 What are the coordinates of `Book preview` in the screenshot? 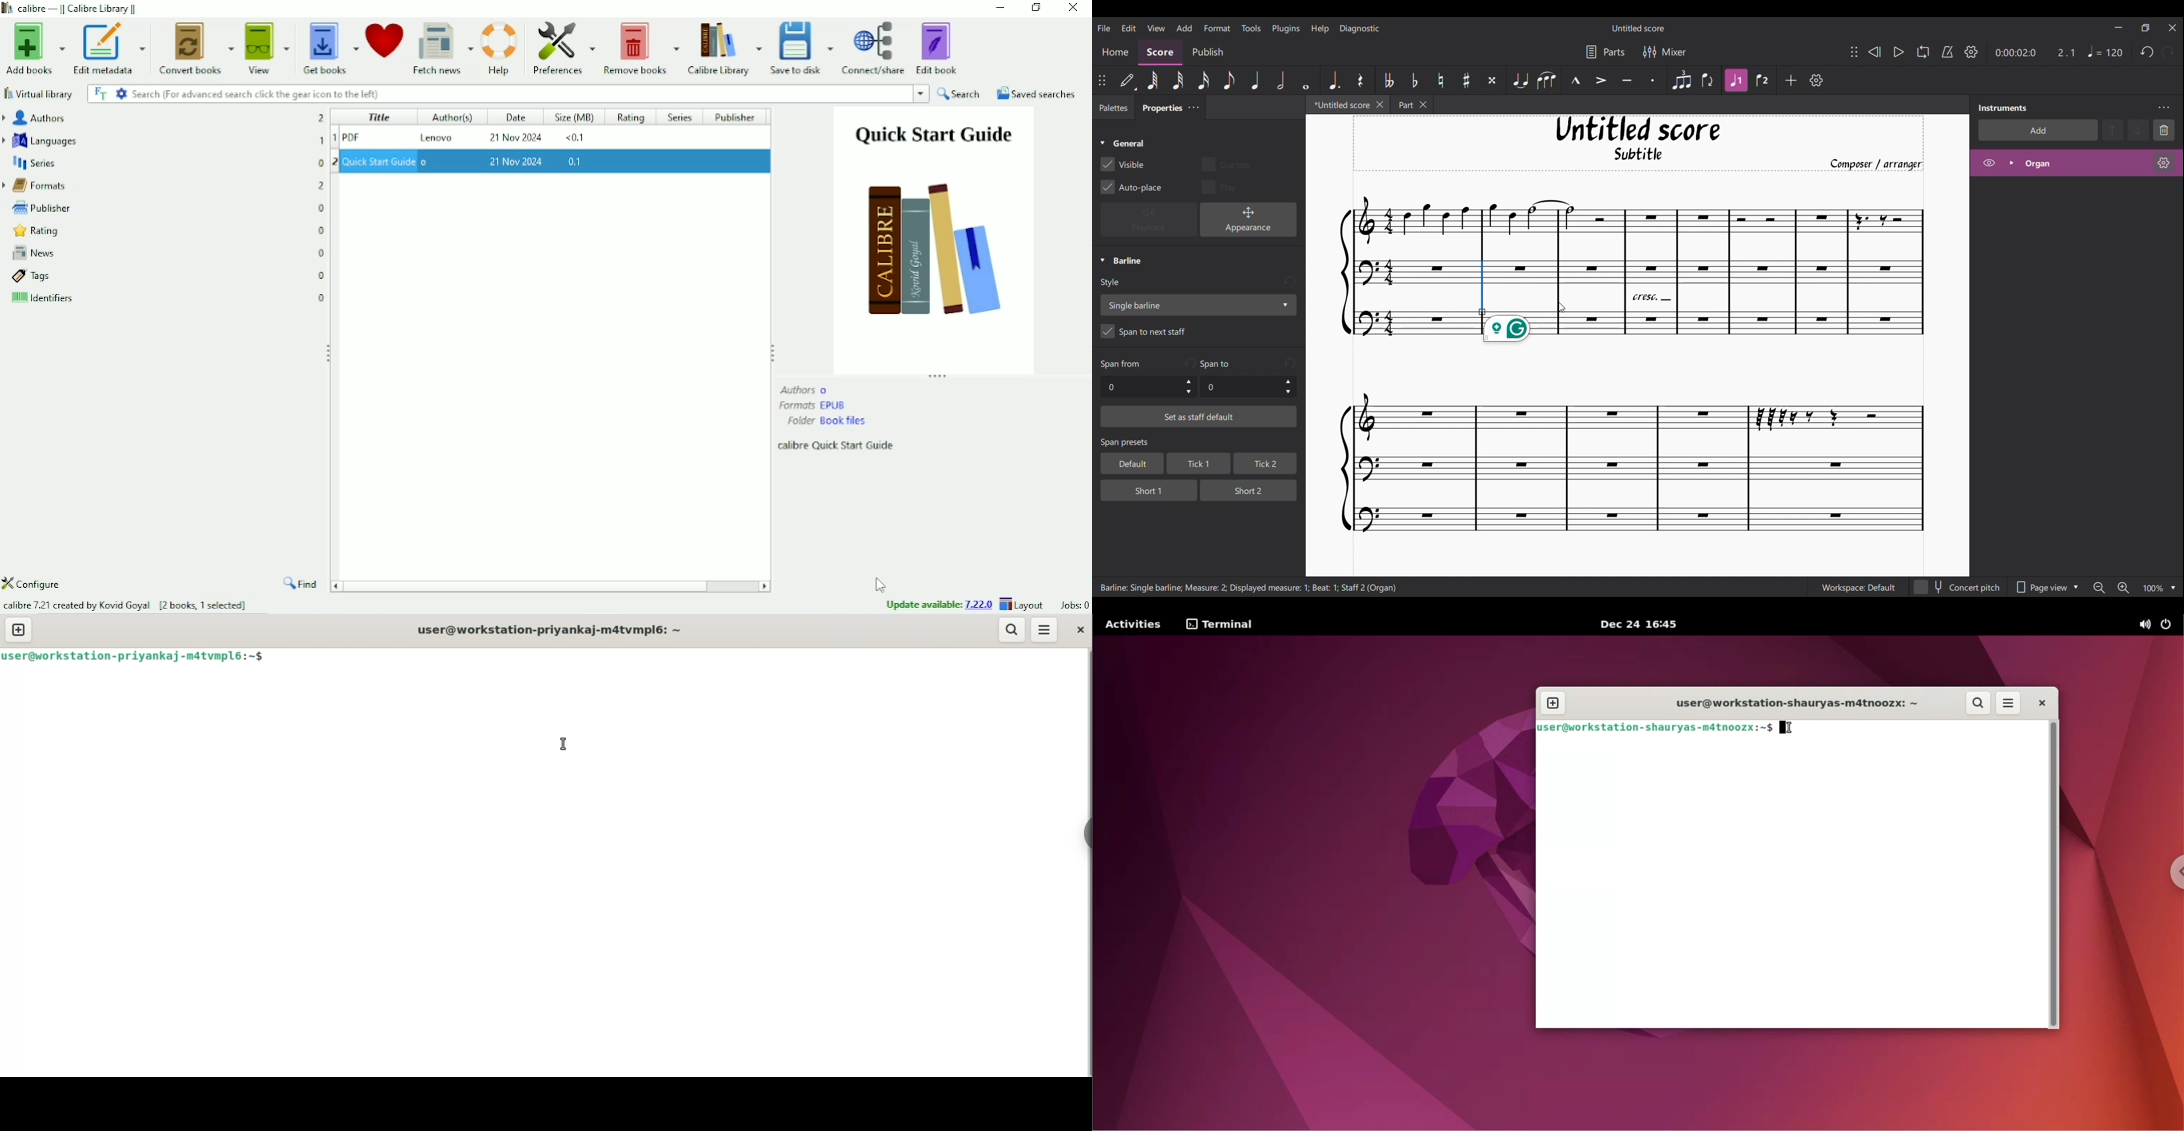 It's located at (934, 239).